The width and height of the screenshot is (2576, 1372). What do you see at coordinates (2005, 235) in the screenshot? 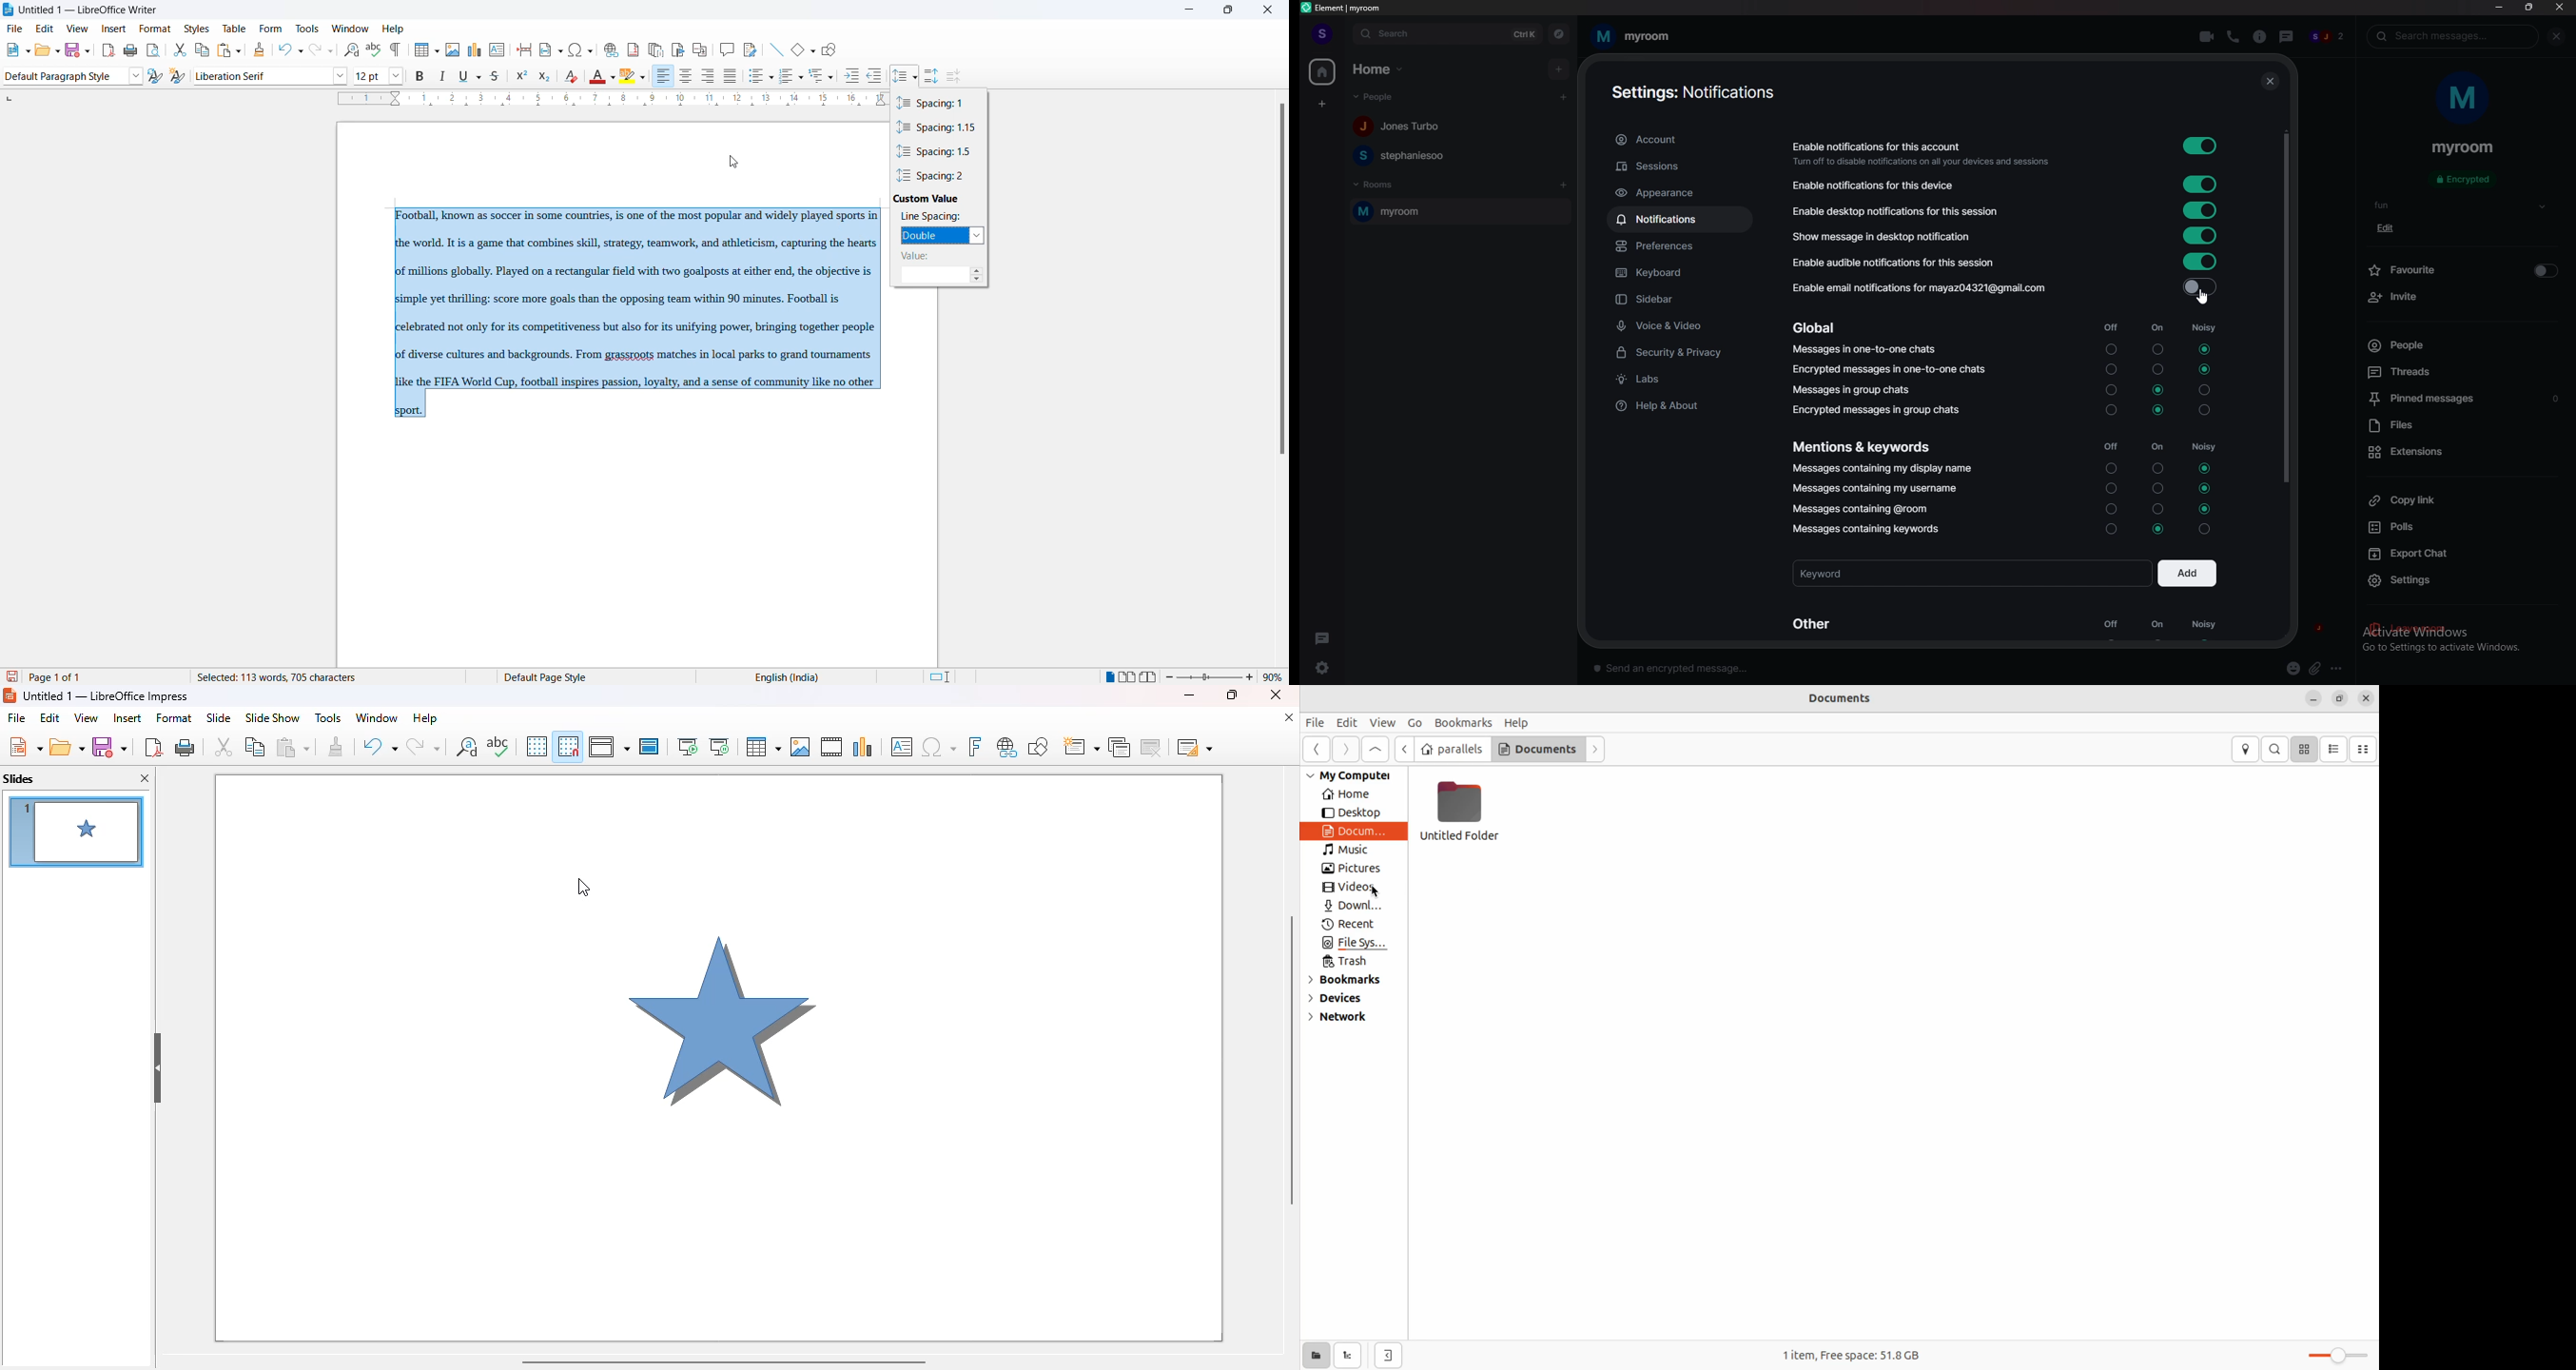
I see `show message in desktop notification` at bounding box center [2005, 235].